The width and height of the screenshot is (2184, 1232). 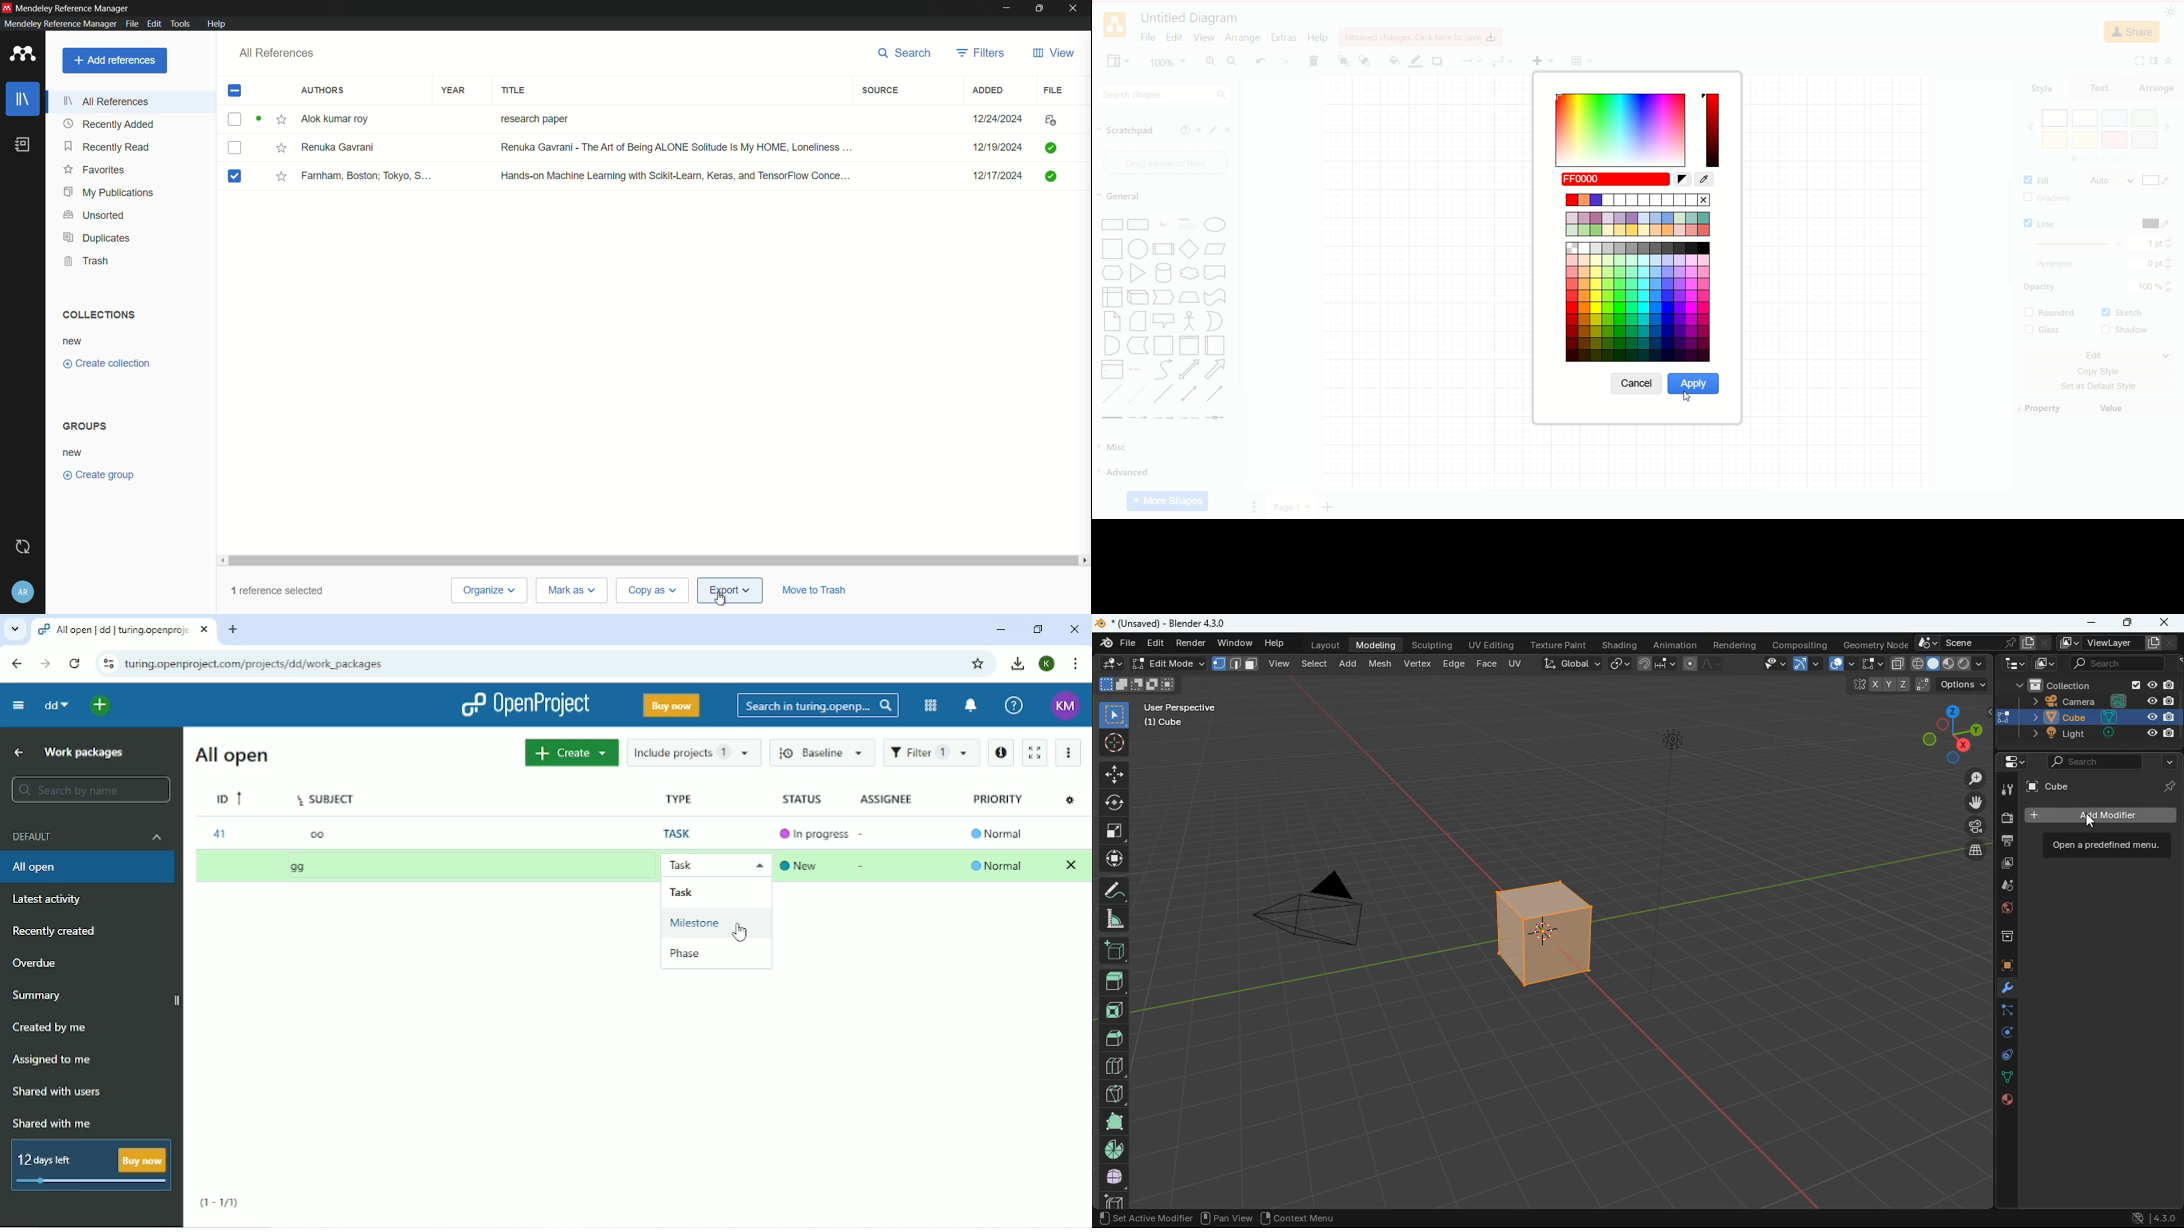 What do you see at coordinates (61, 23) in the screenshot?
I see `Mendeley Reference Manager` at bounding box center [61, 23].